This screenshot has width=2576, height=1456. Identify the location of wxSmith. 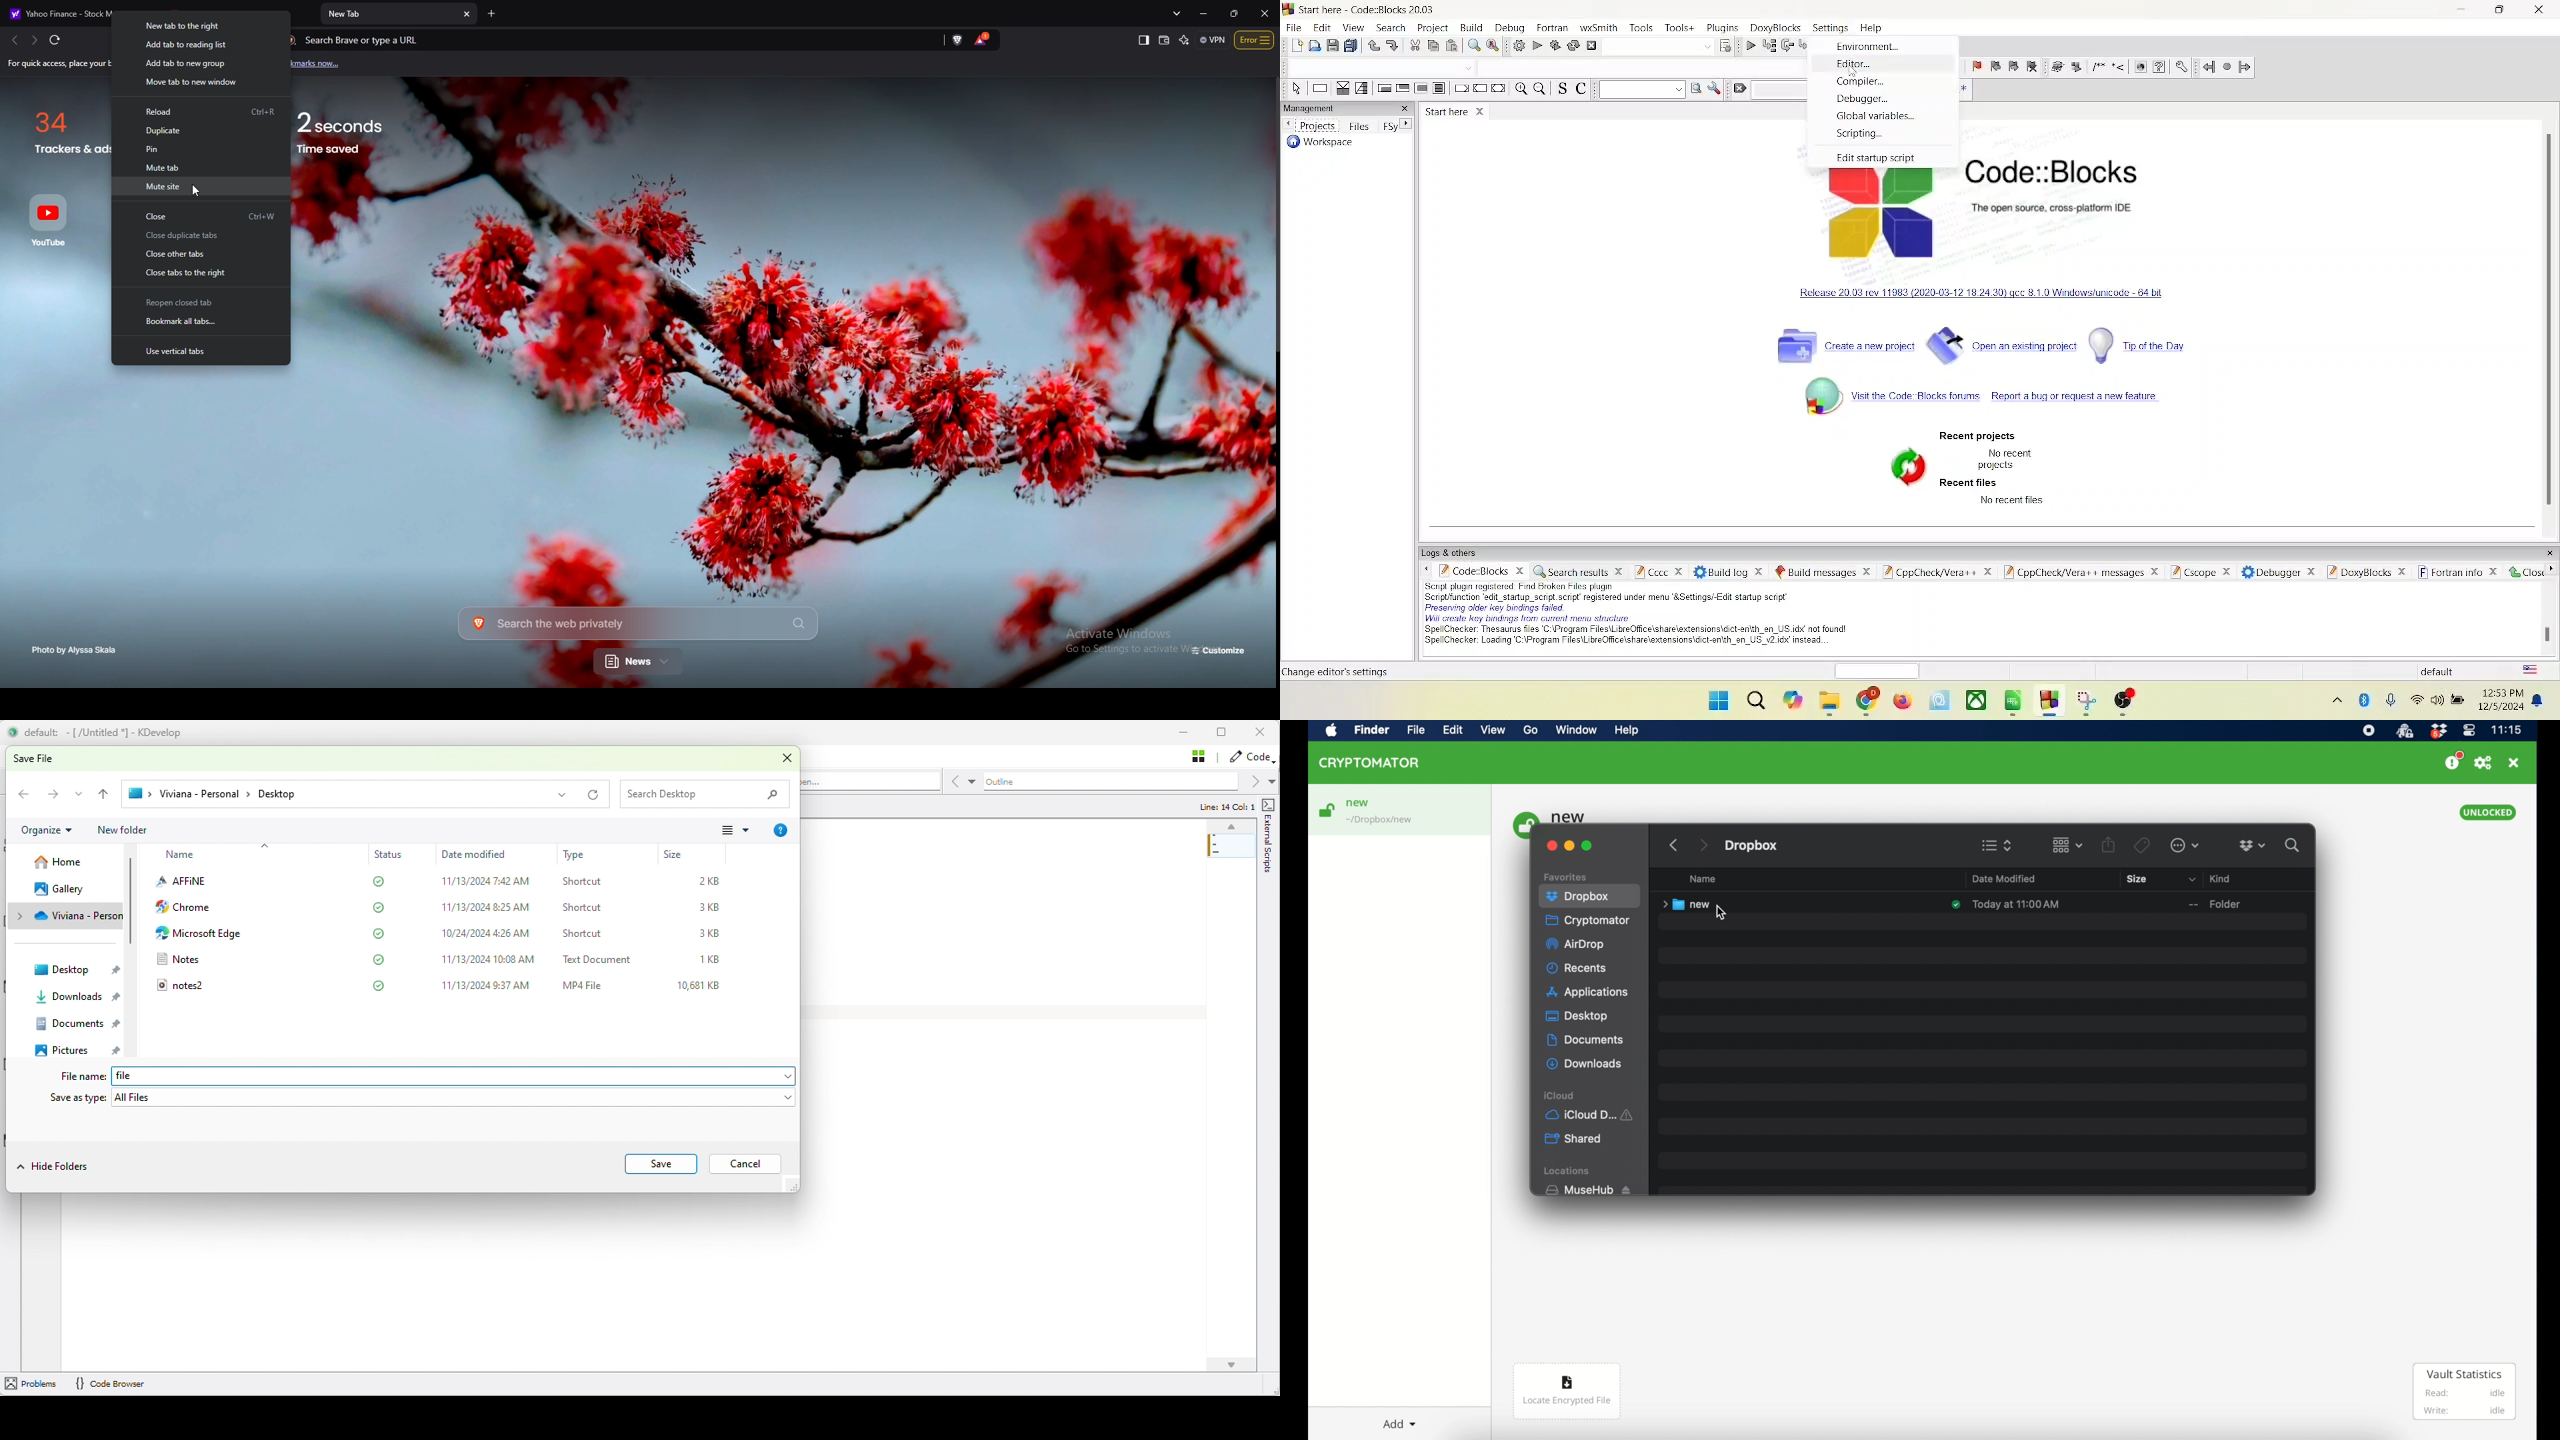
(1600, 28).